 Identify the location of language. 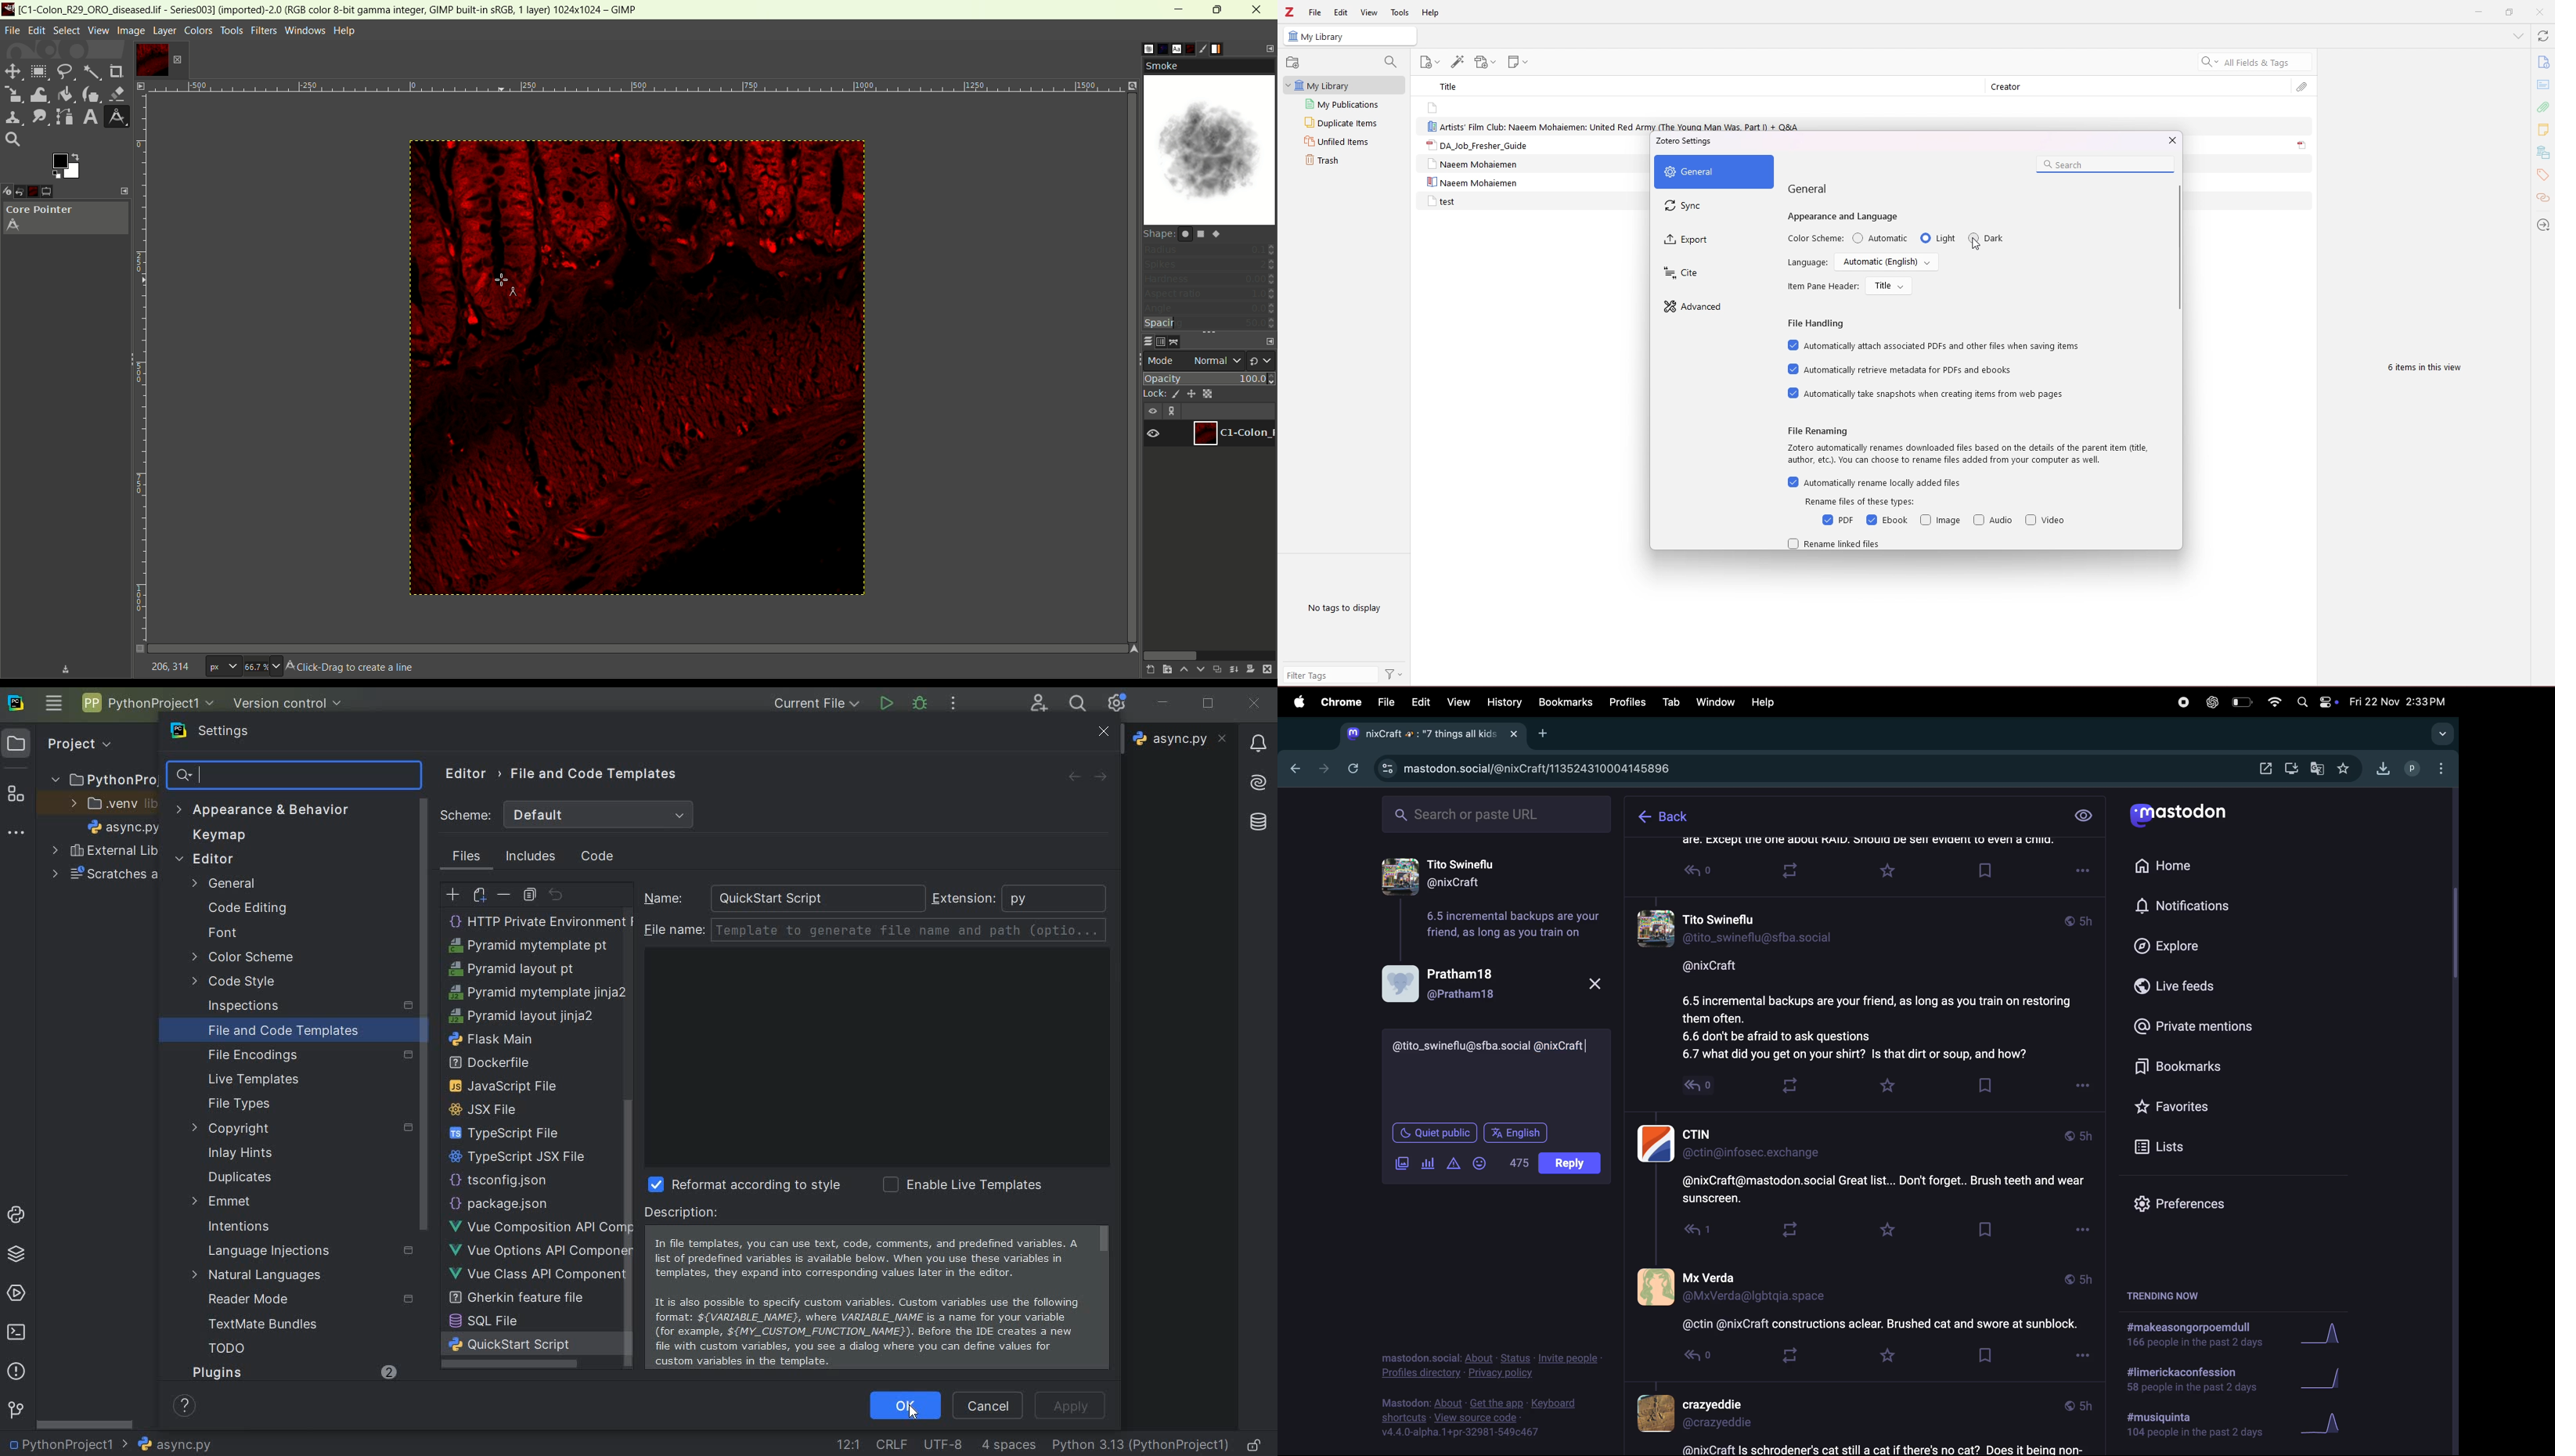
(1806, 263).